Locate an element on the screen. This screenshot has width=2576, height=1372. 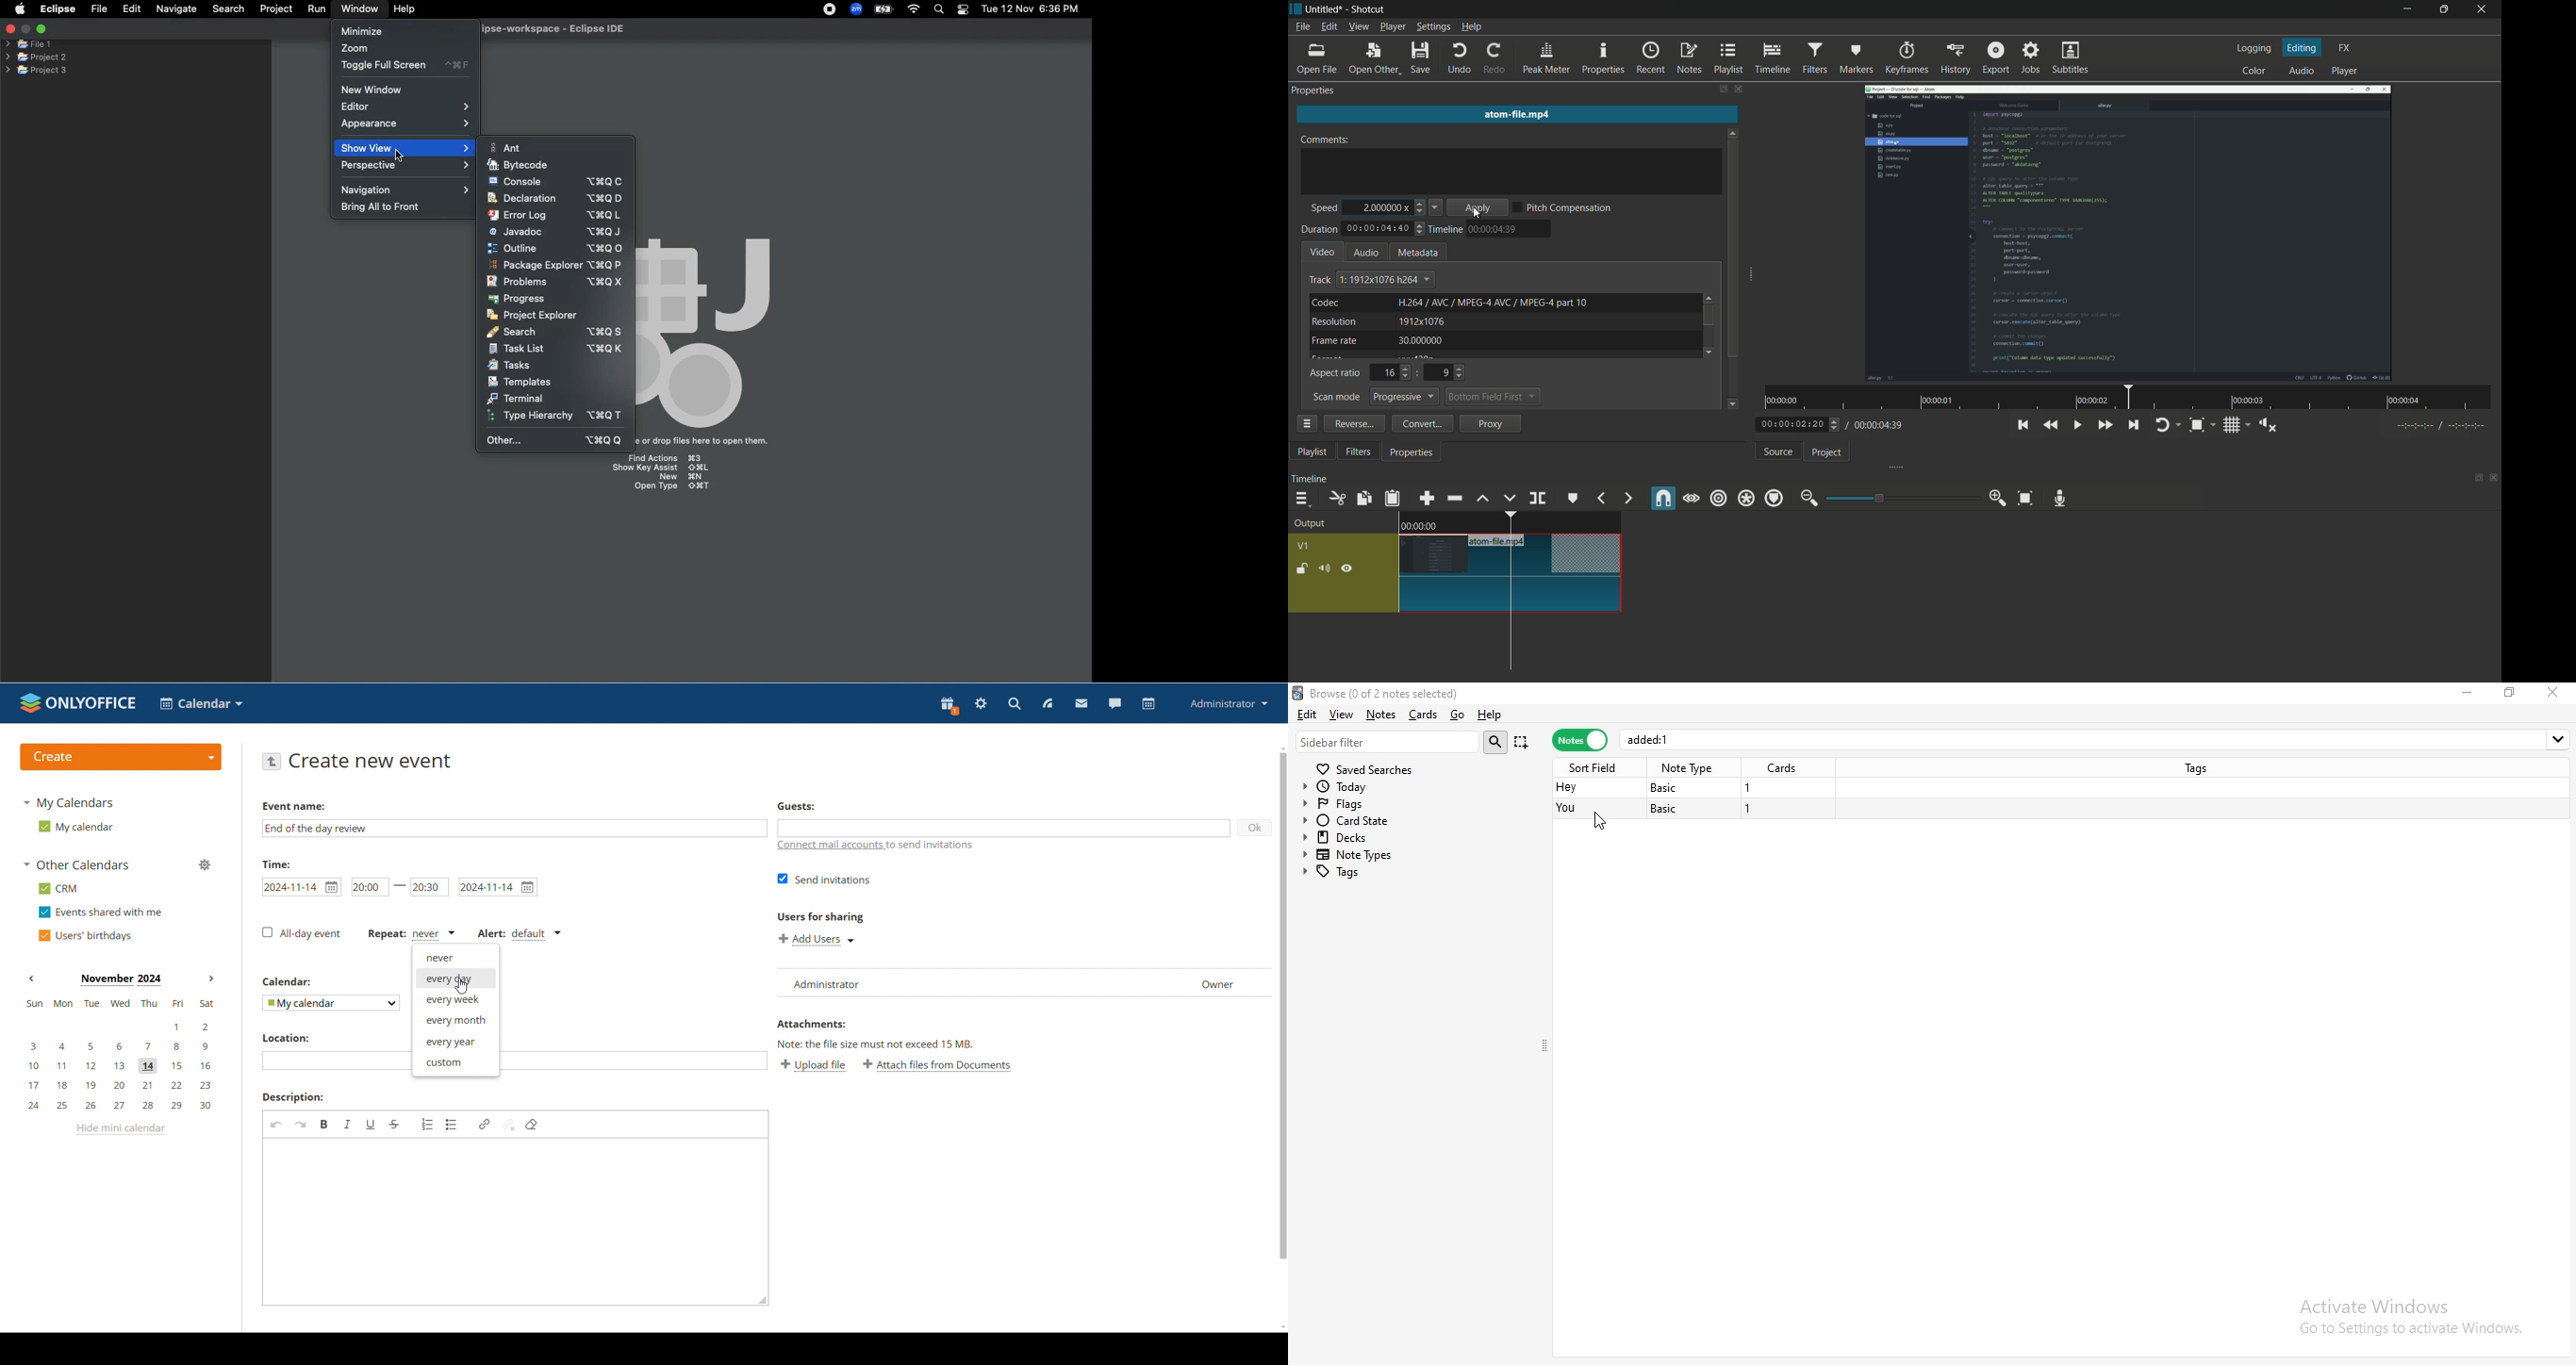
history is located at coordinates (1955, 58).